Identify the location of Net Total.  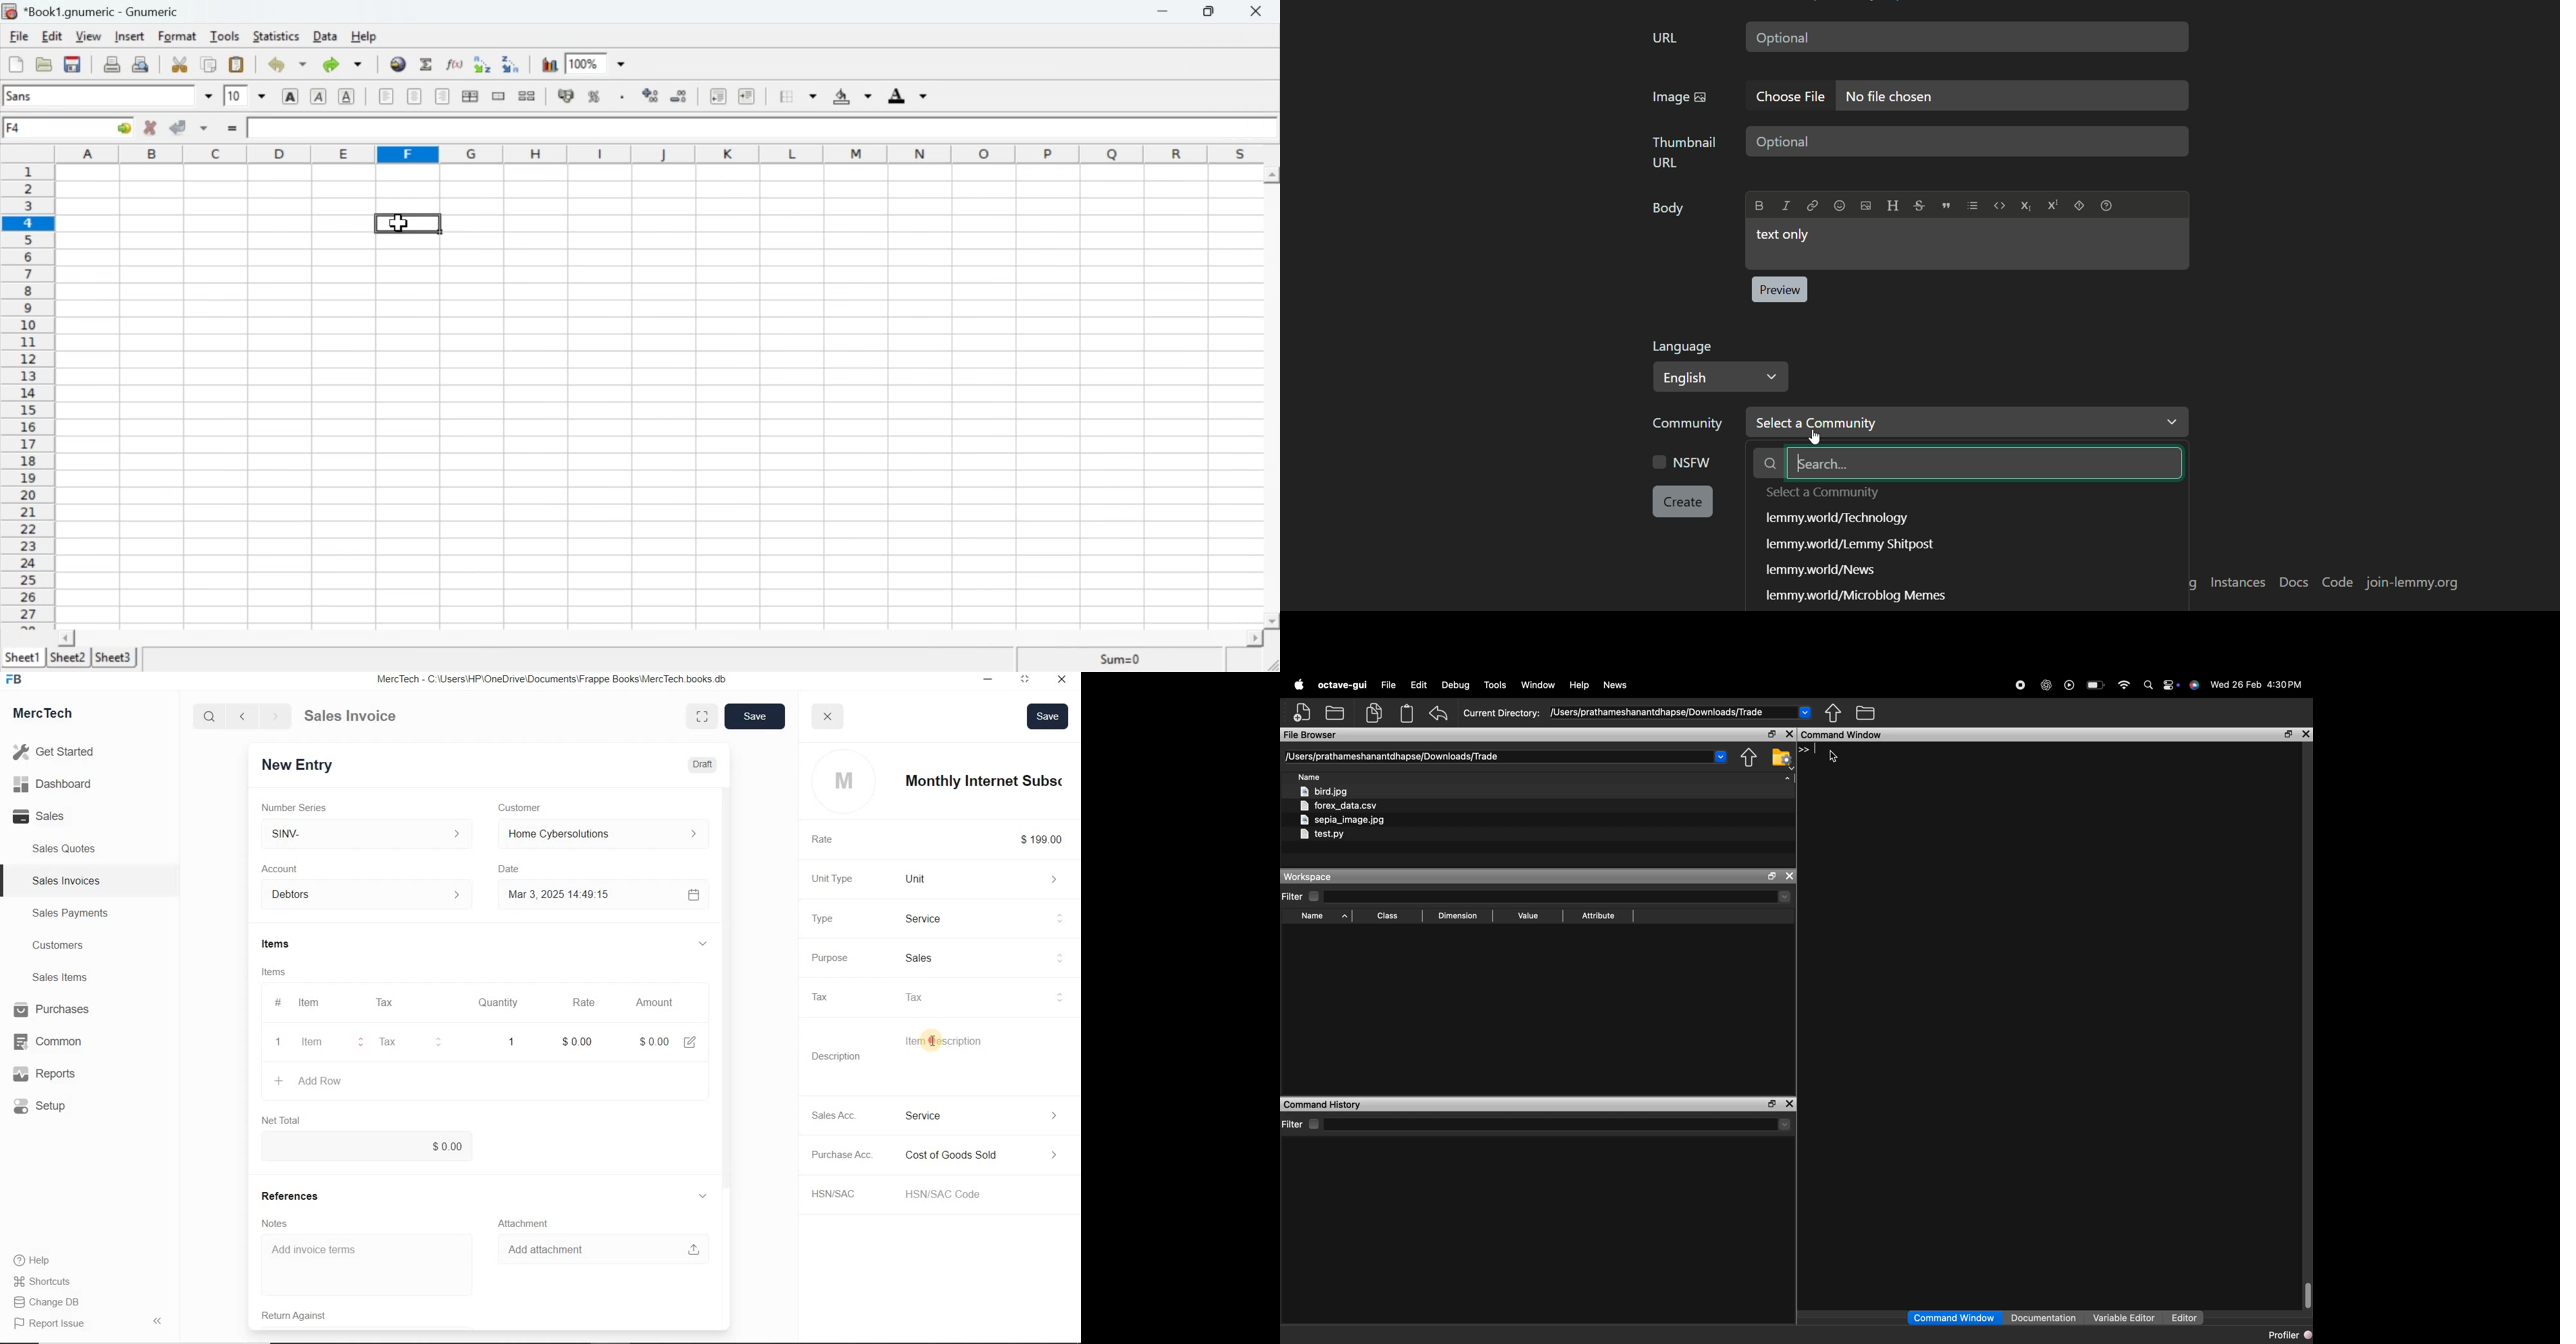
(280, 1120).